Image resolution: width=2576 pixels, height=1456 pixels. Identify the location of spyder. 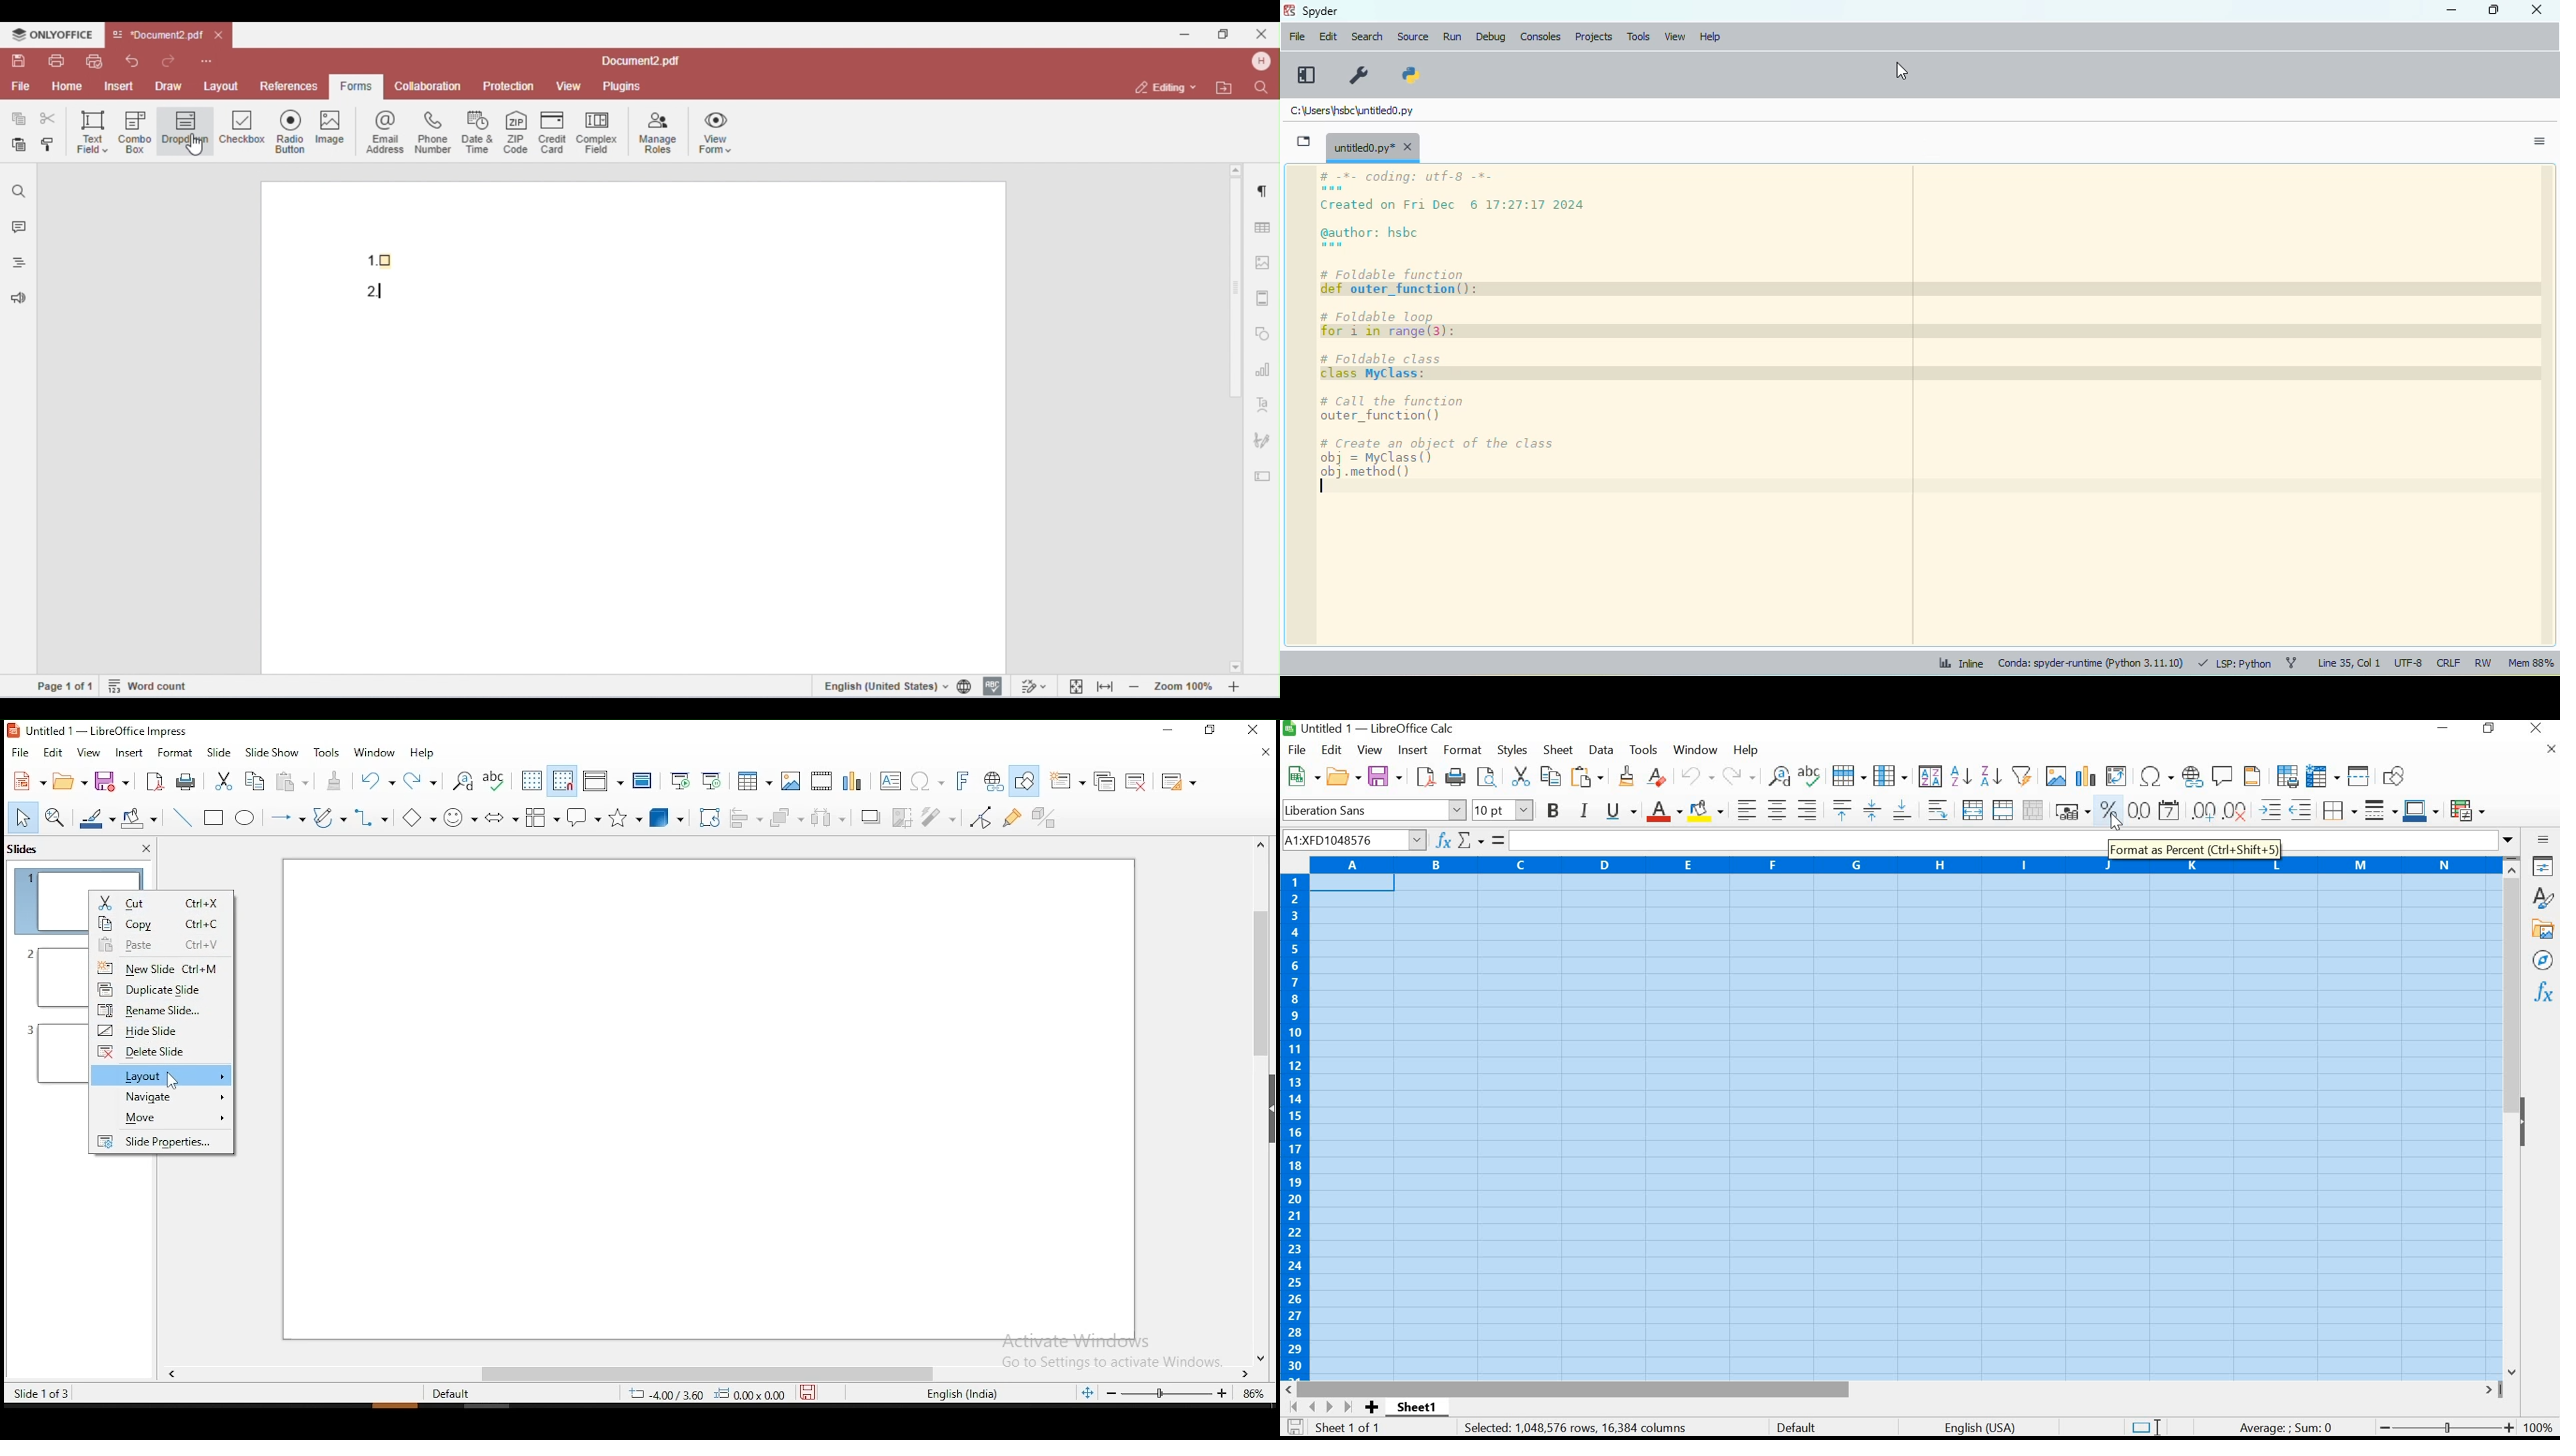
(1320, 11).